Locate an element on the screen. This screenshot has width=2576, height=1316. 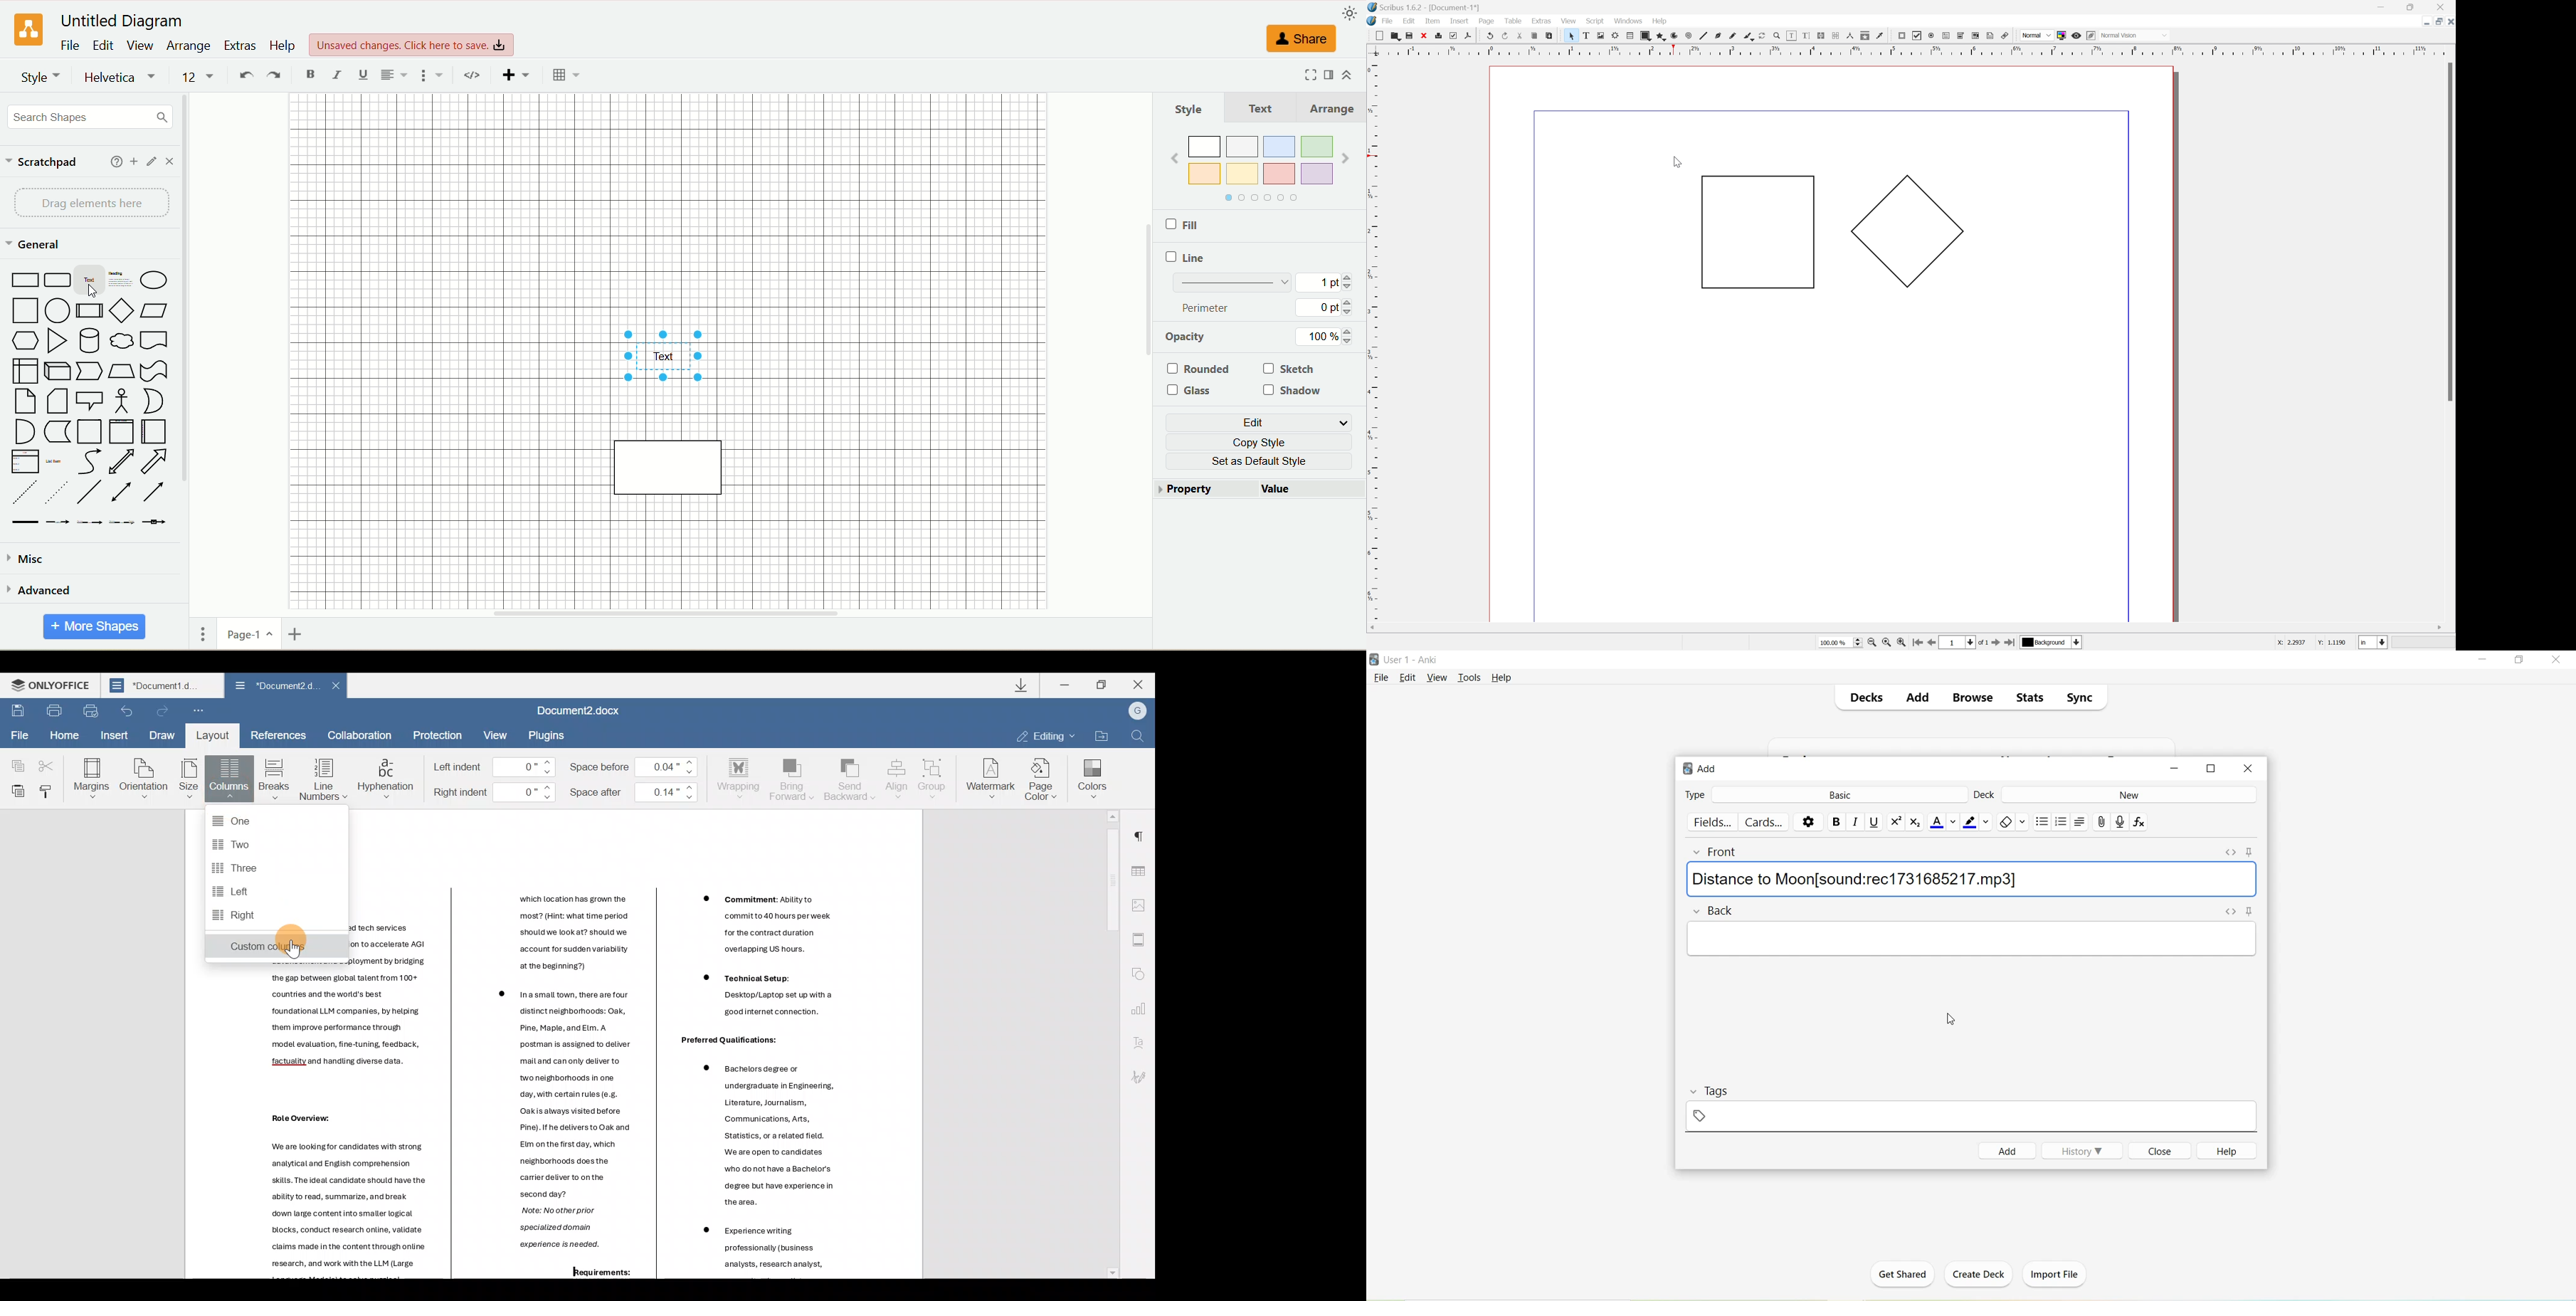
table is located at coordinates (1628, 36).